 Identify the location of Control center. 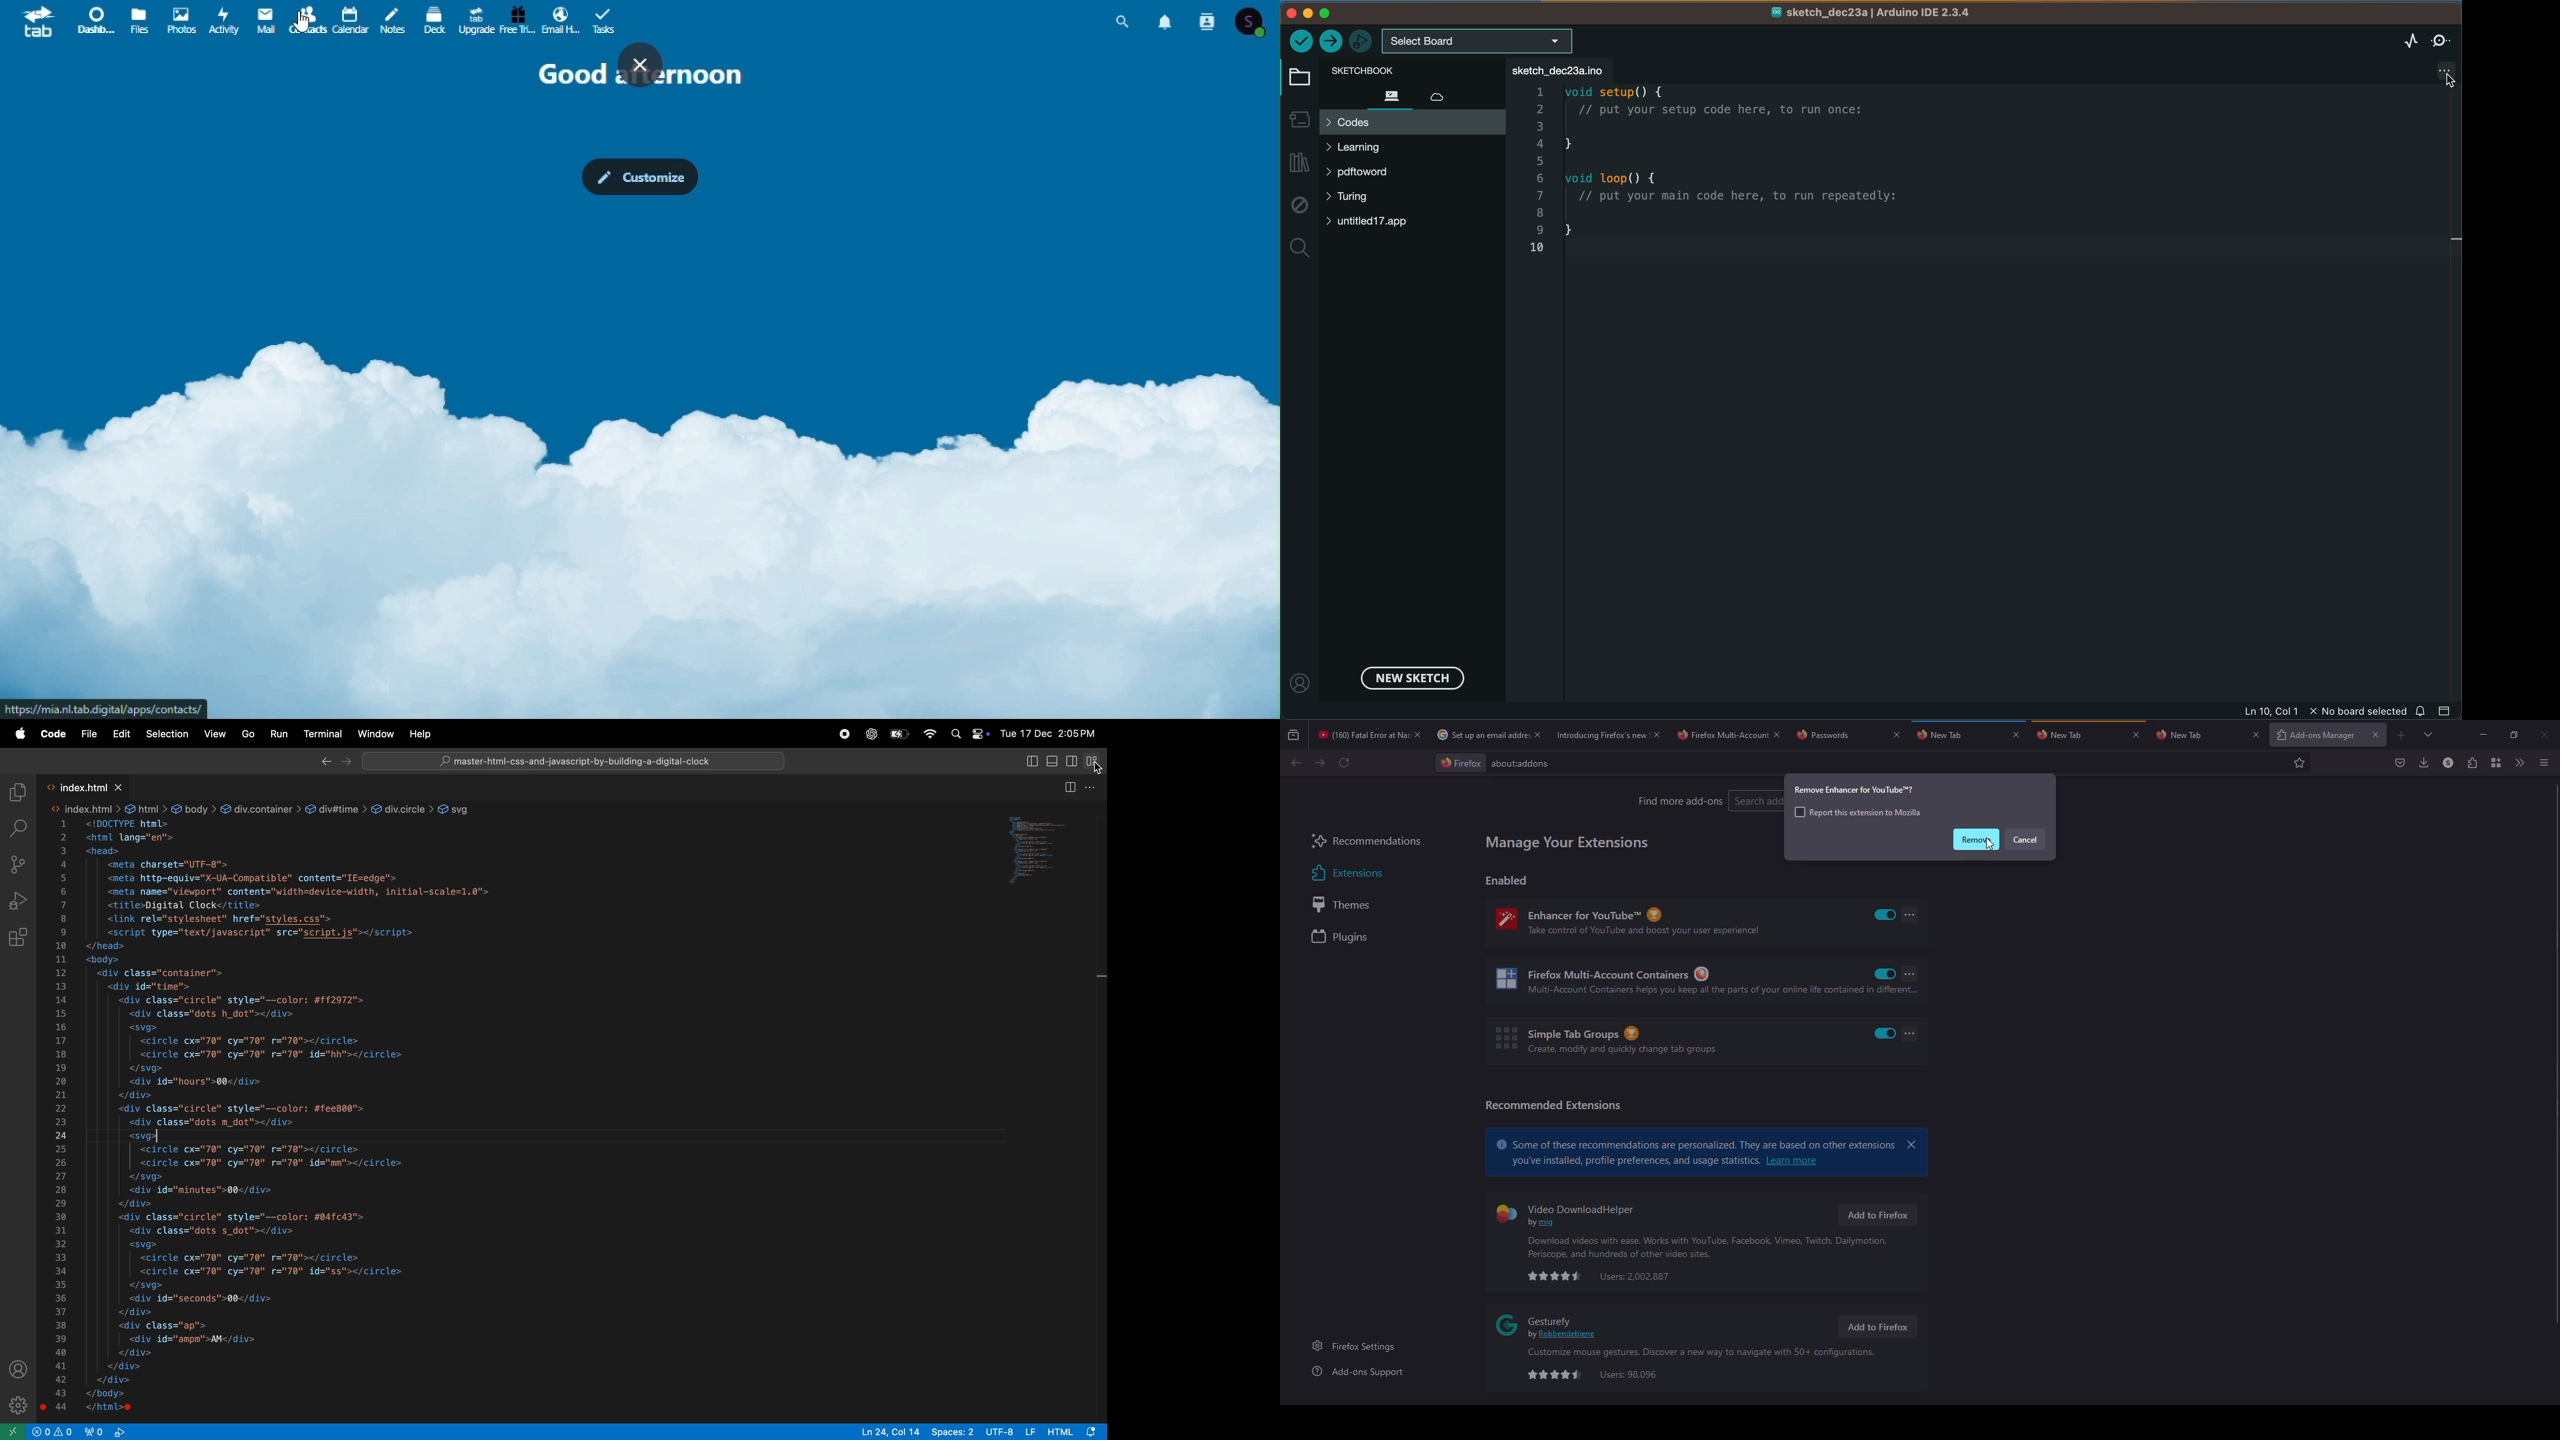
(979, 734).